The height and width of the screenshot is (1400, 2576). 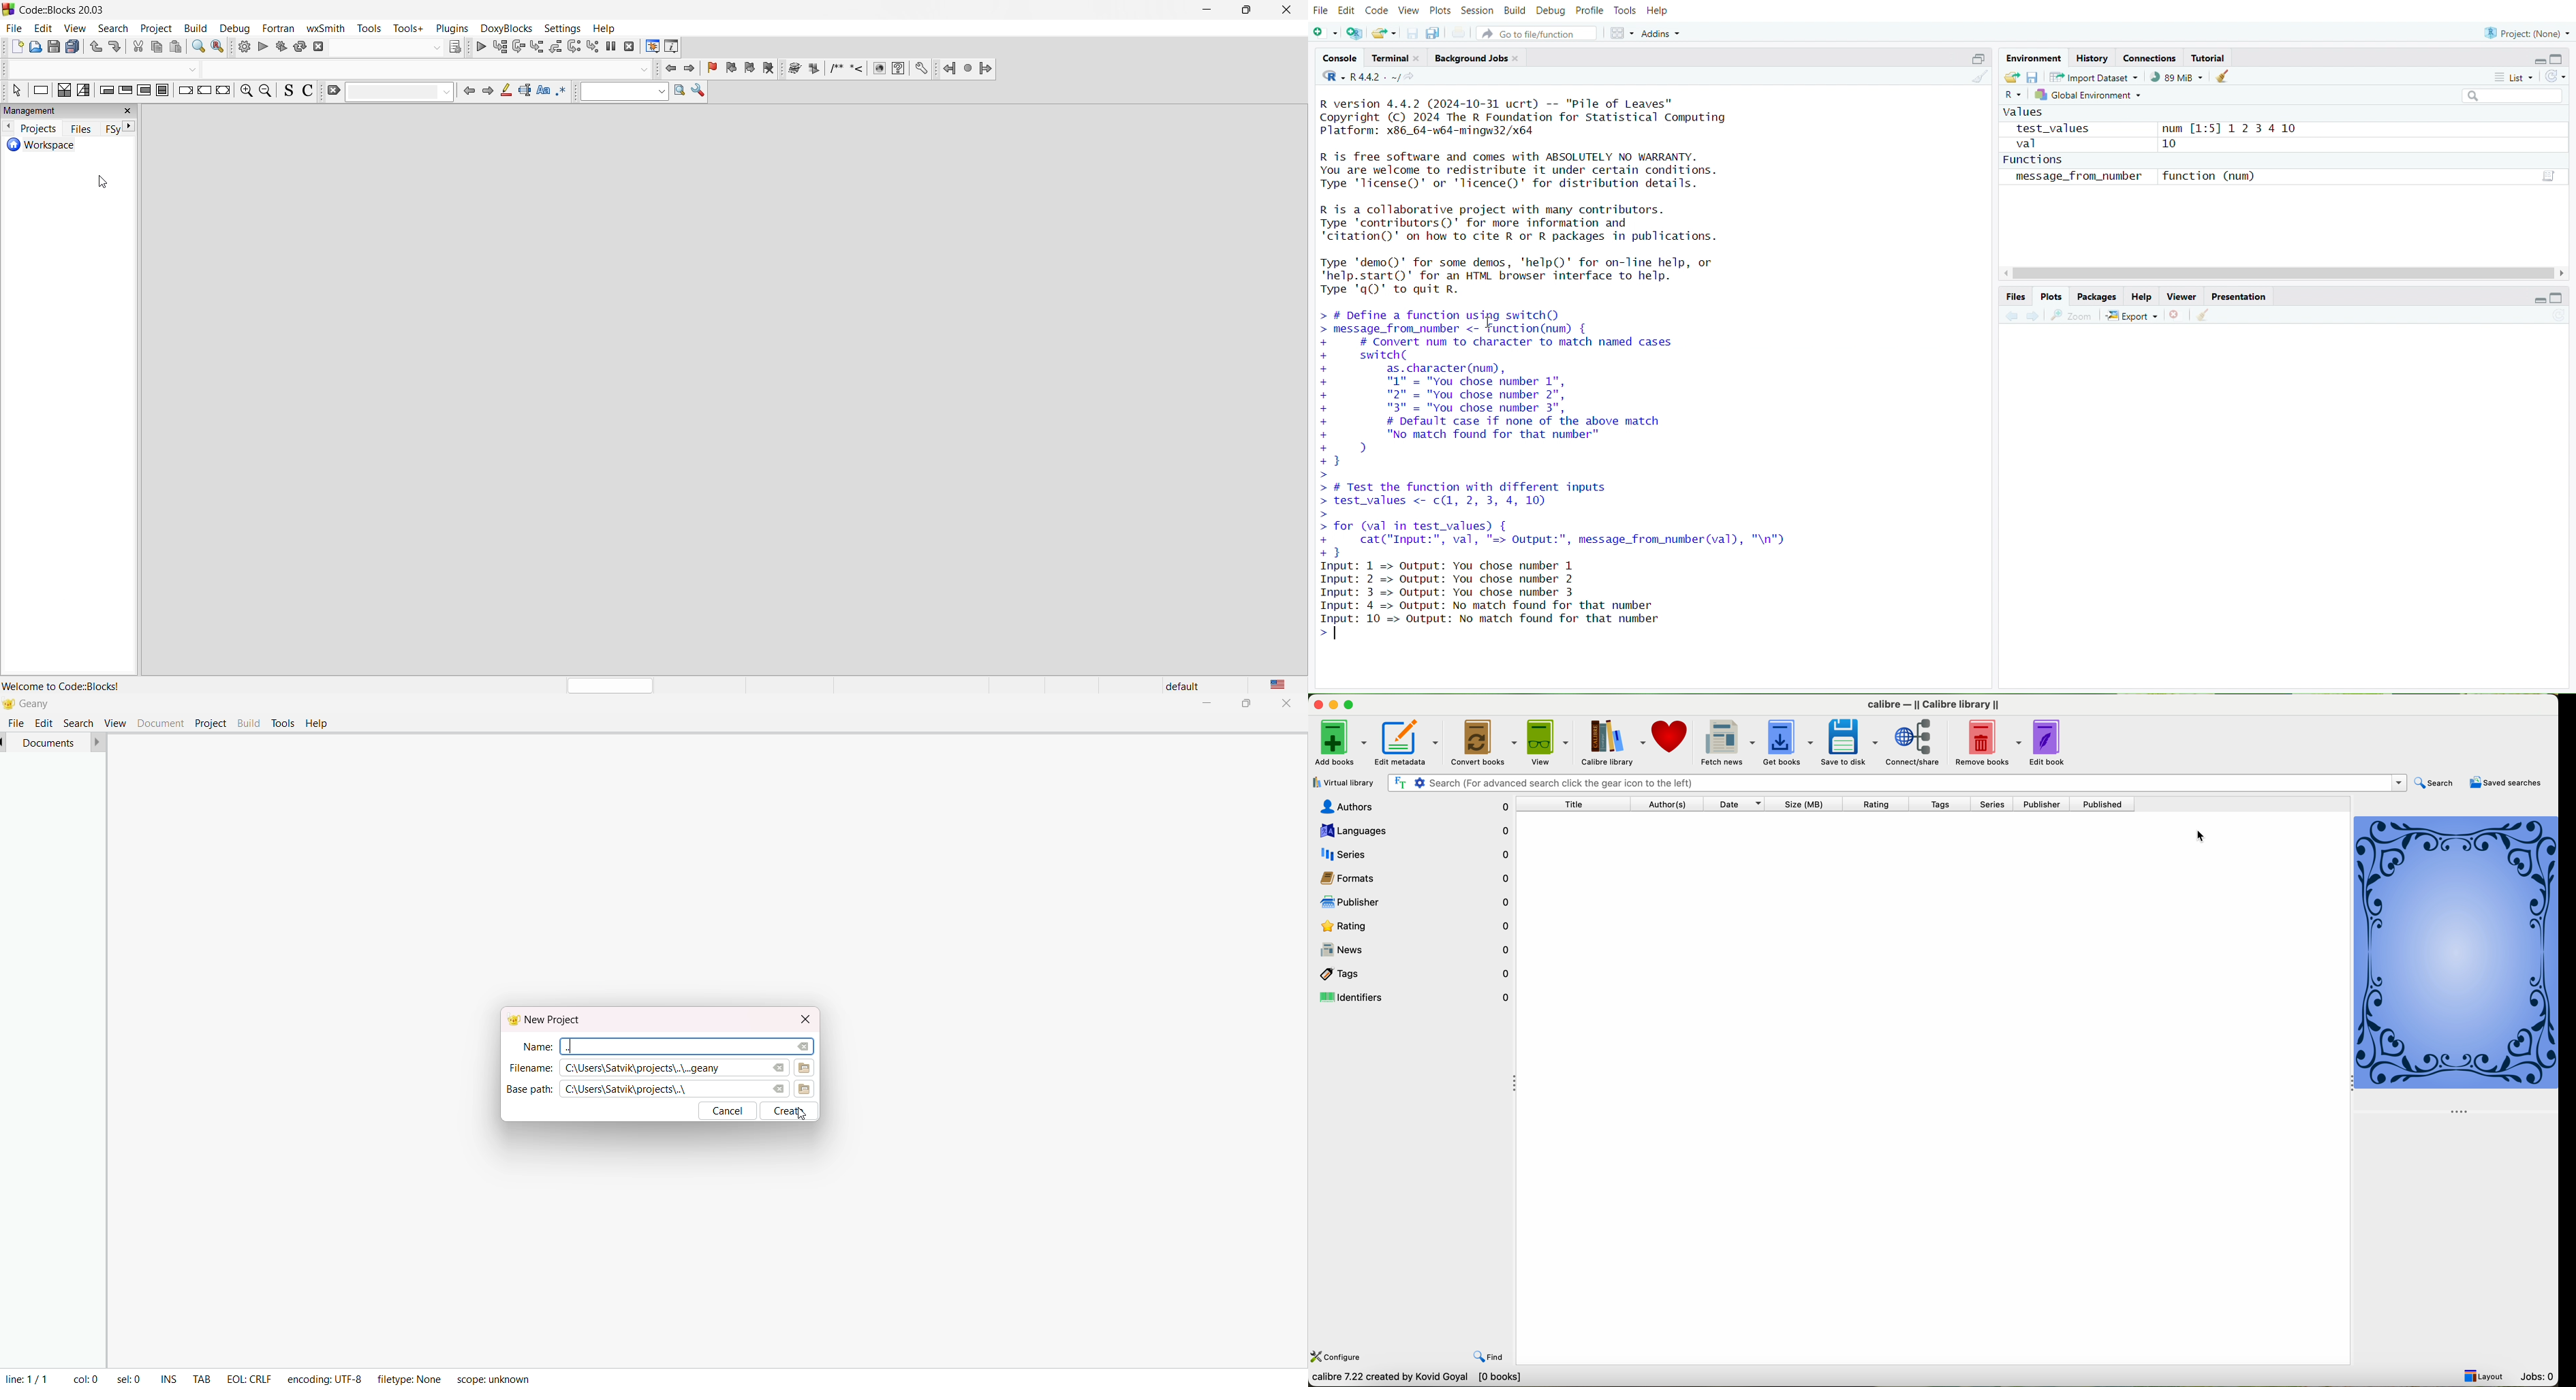 I want to click on add books, so click(x=1339, y=743).